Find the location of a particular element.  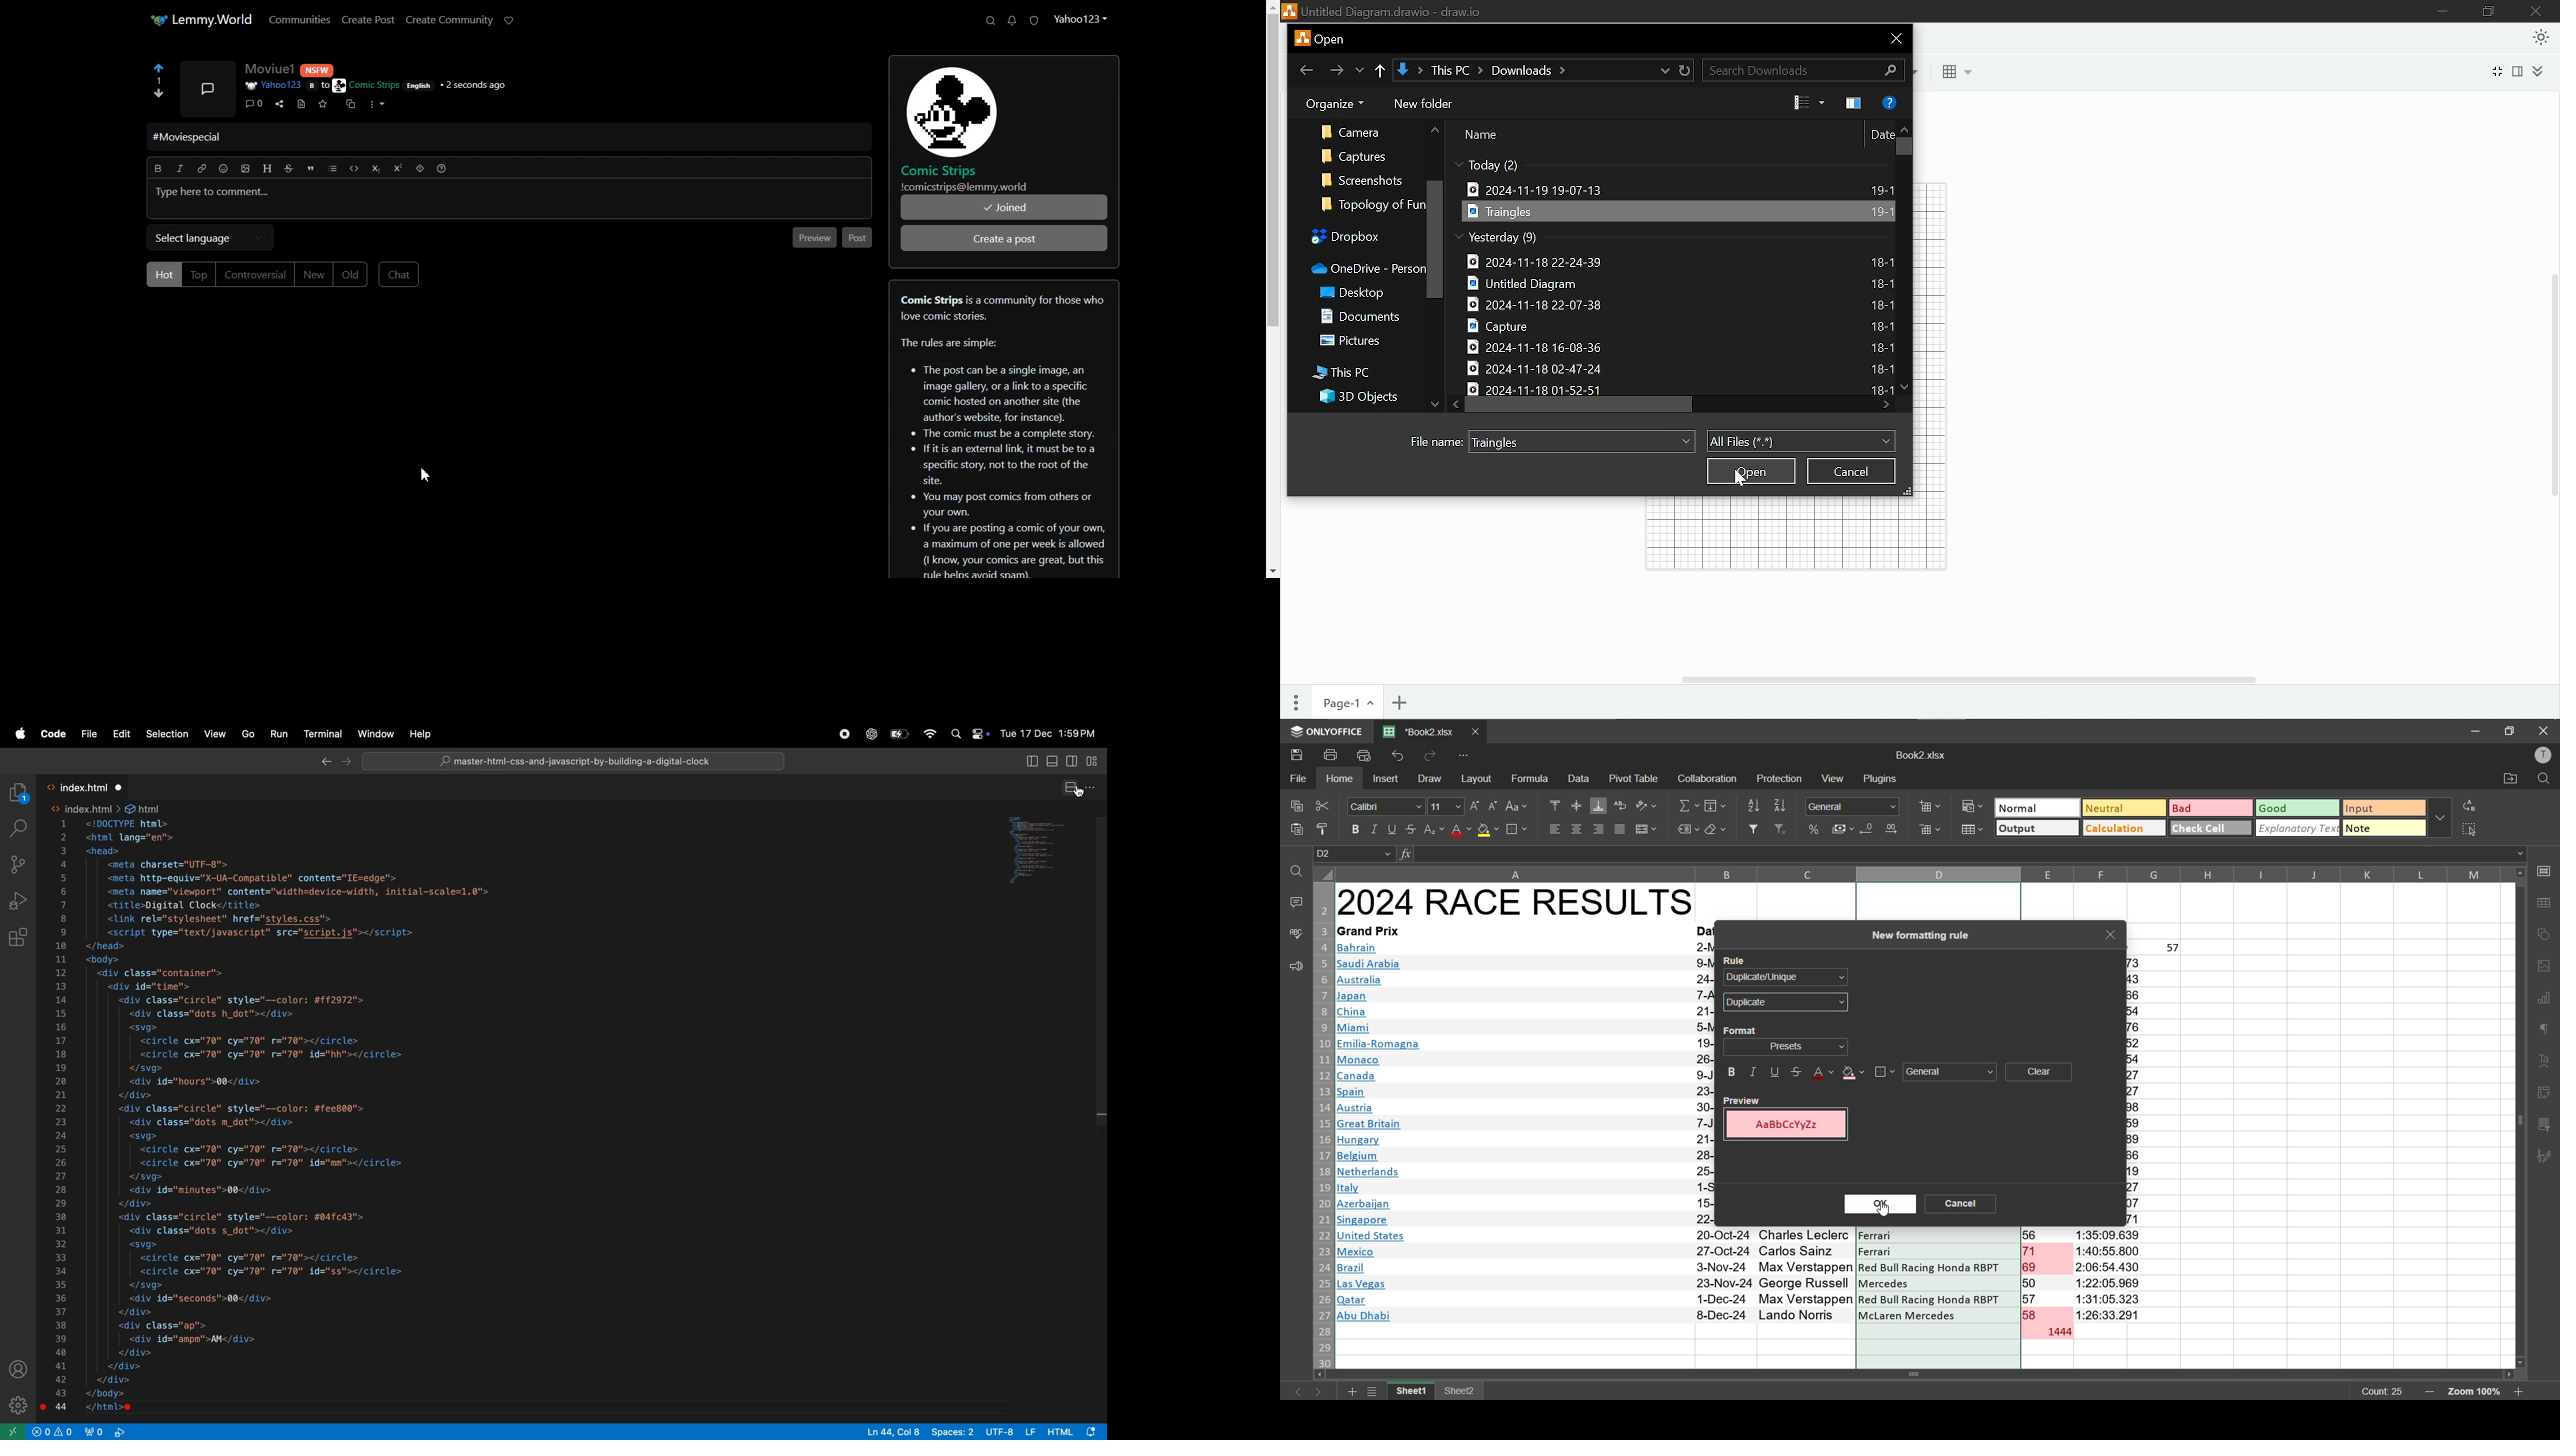

Horizontal scrollbar in all files is located at coordinates (1580, 404).